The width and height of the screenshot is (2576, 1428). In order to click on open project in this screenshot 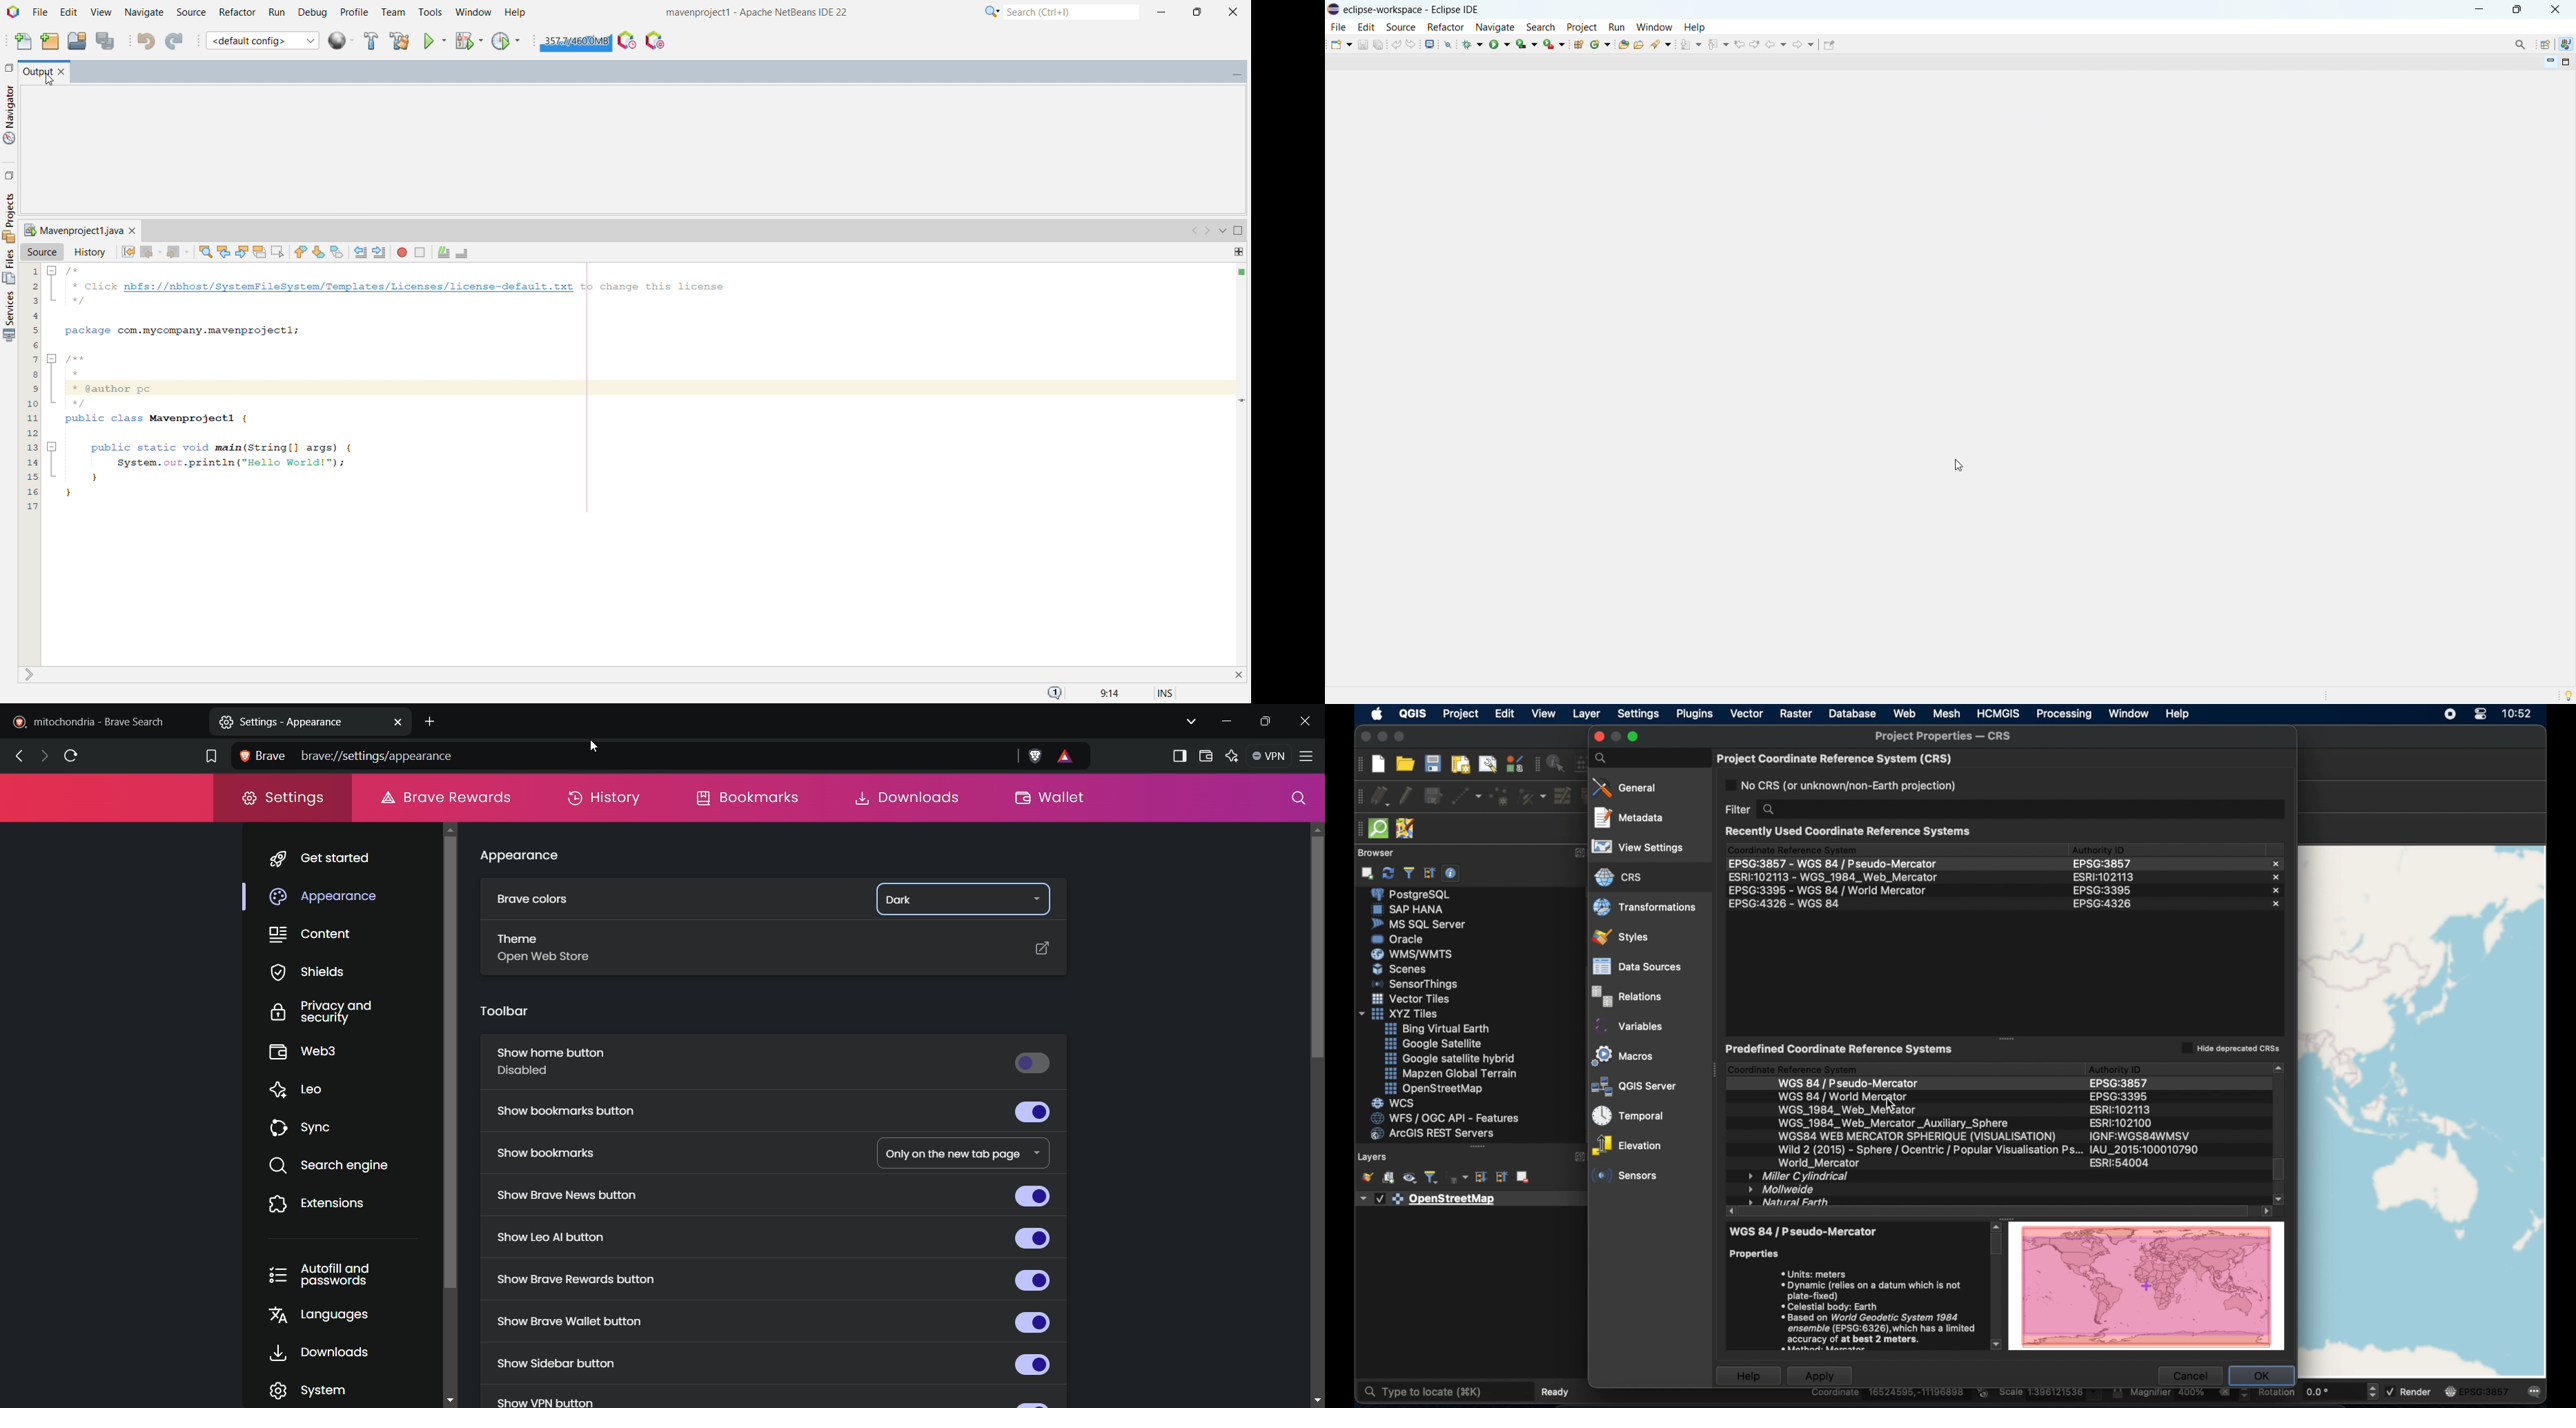, I will do `click(1404, 765)`.